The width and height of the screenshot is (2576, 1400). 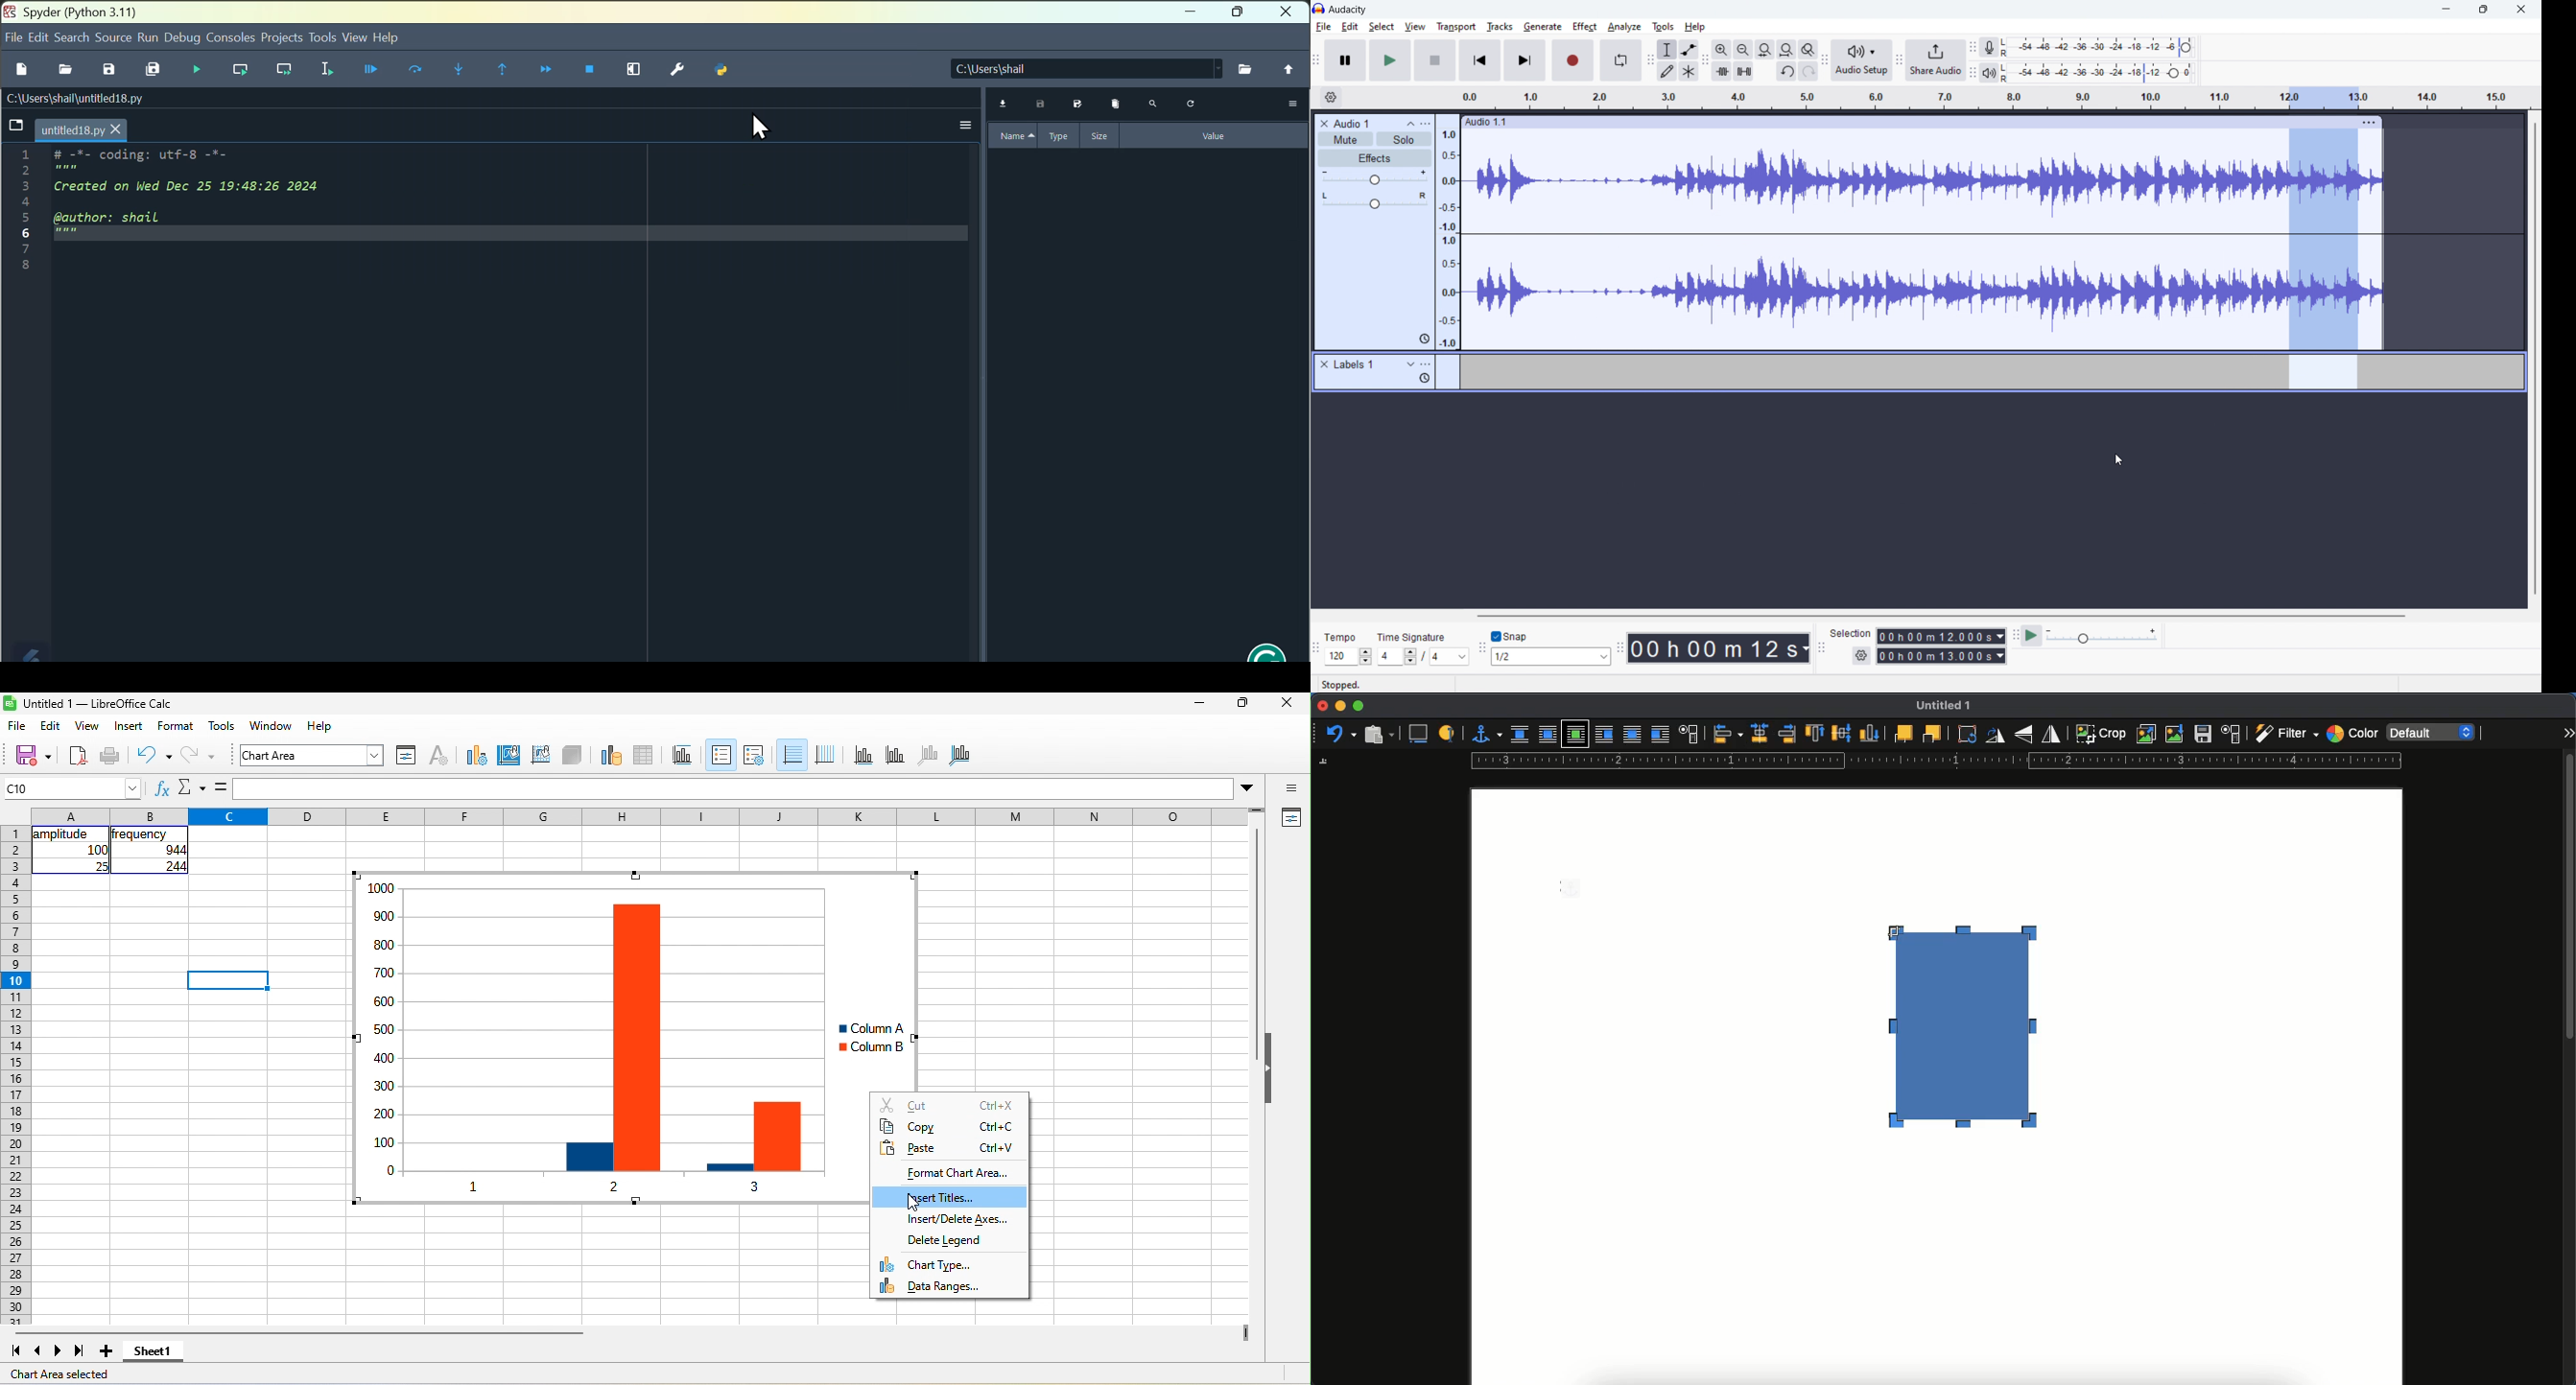 I want to click on trim audio outside selection, so click(x=1722, y=71).